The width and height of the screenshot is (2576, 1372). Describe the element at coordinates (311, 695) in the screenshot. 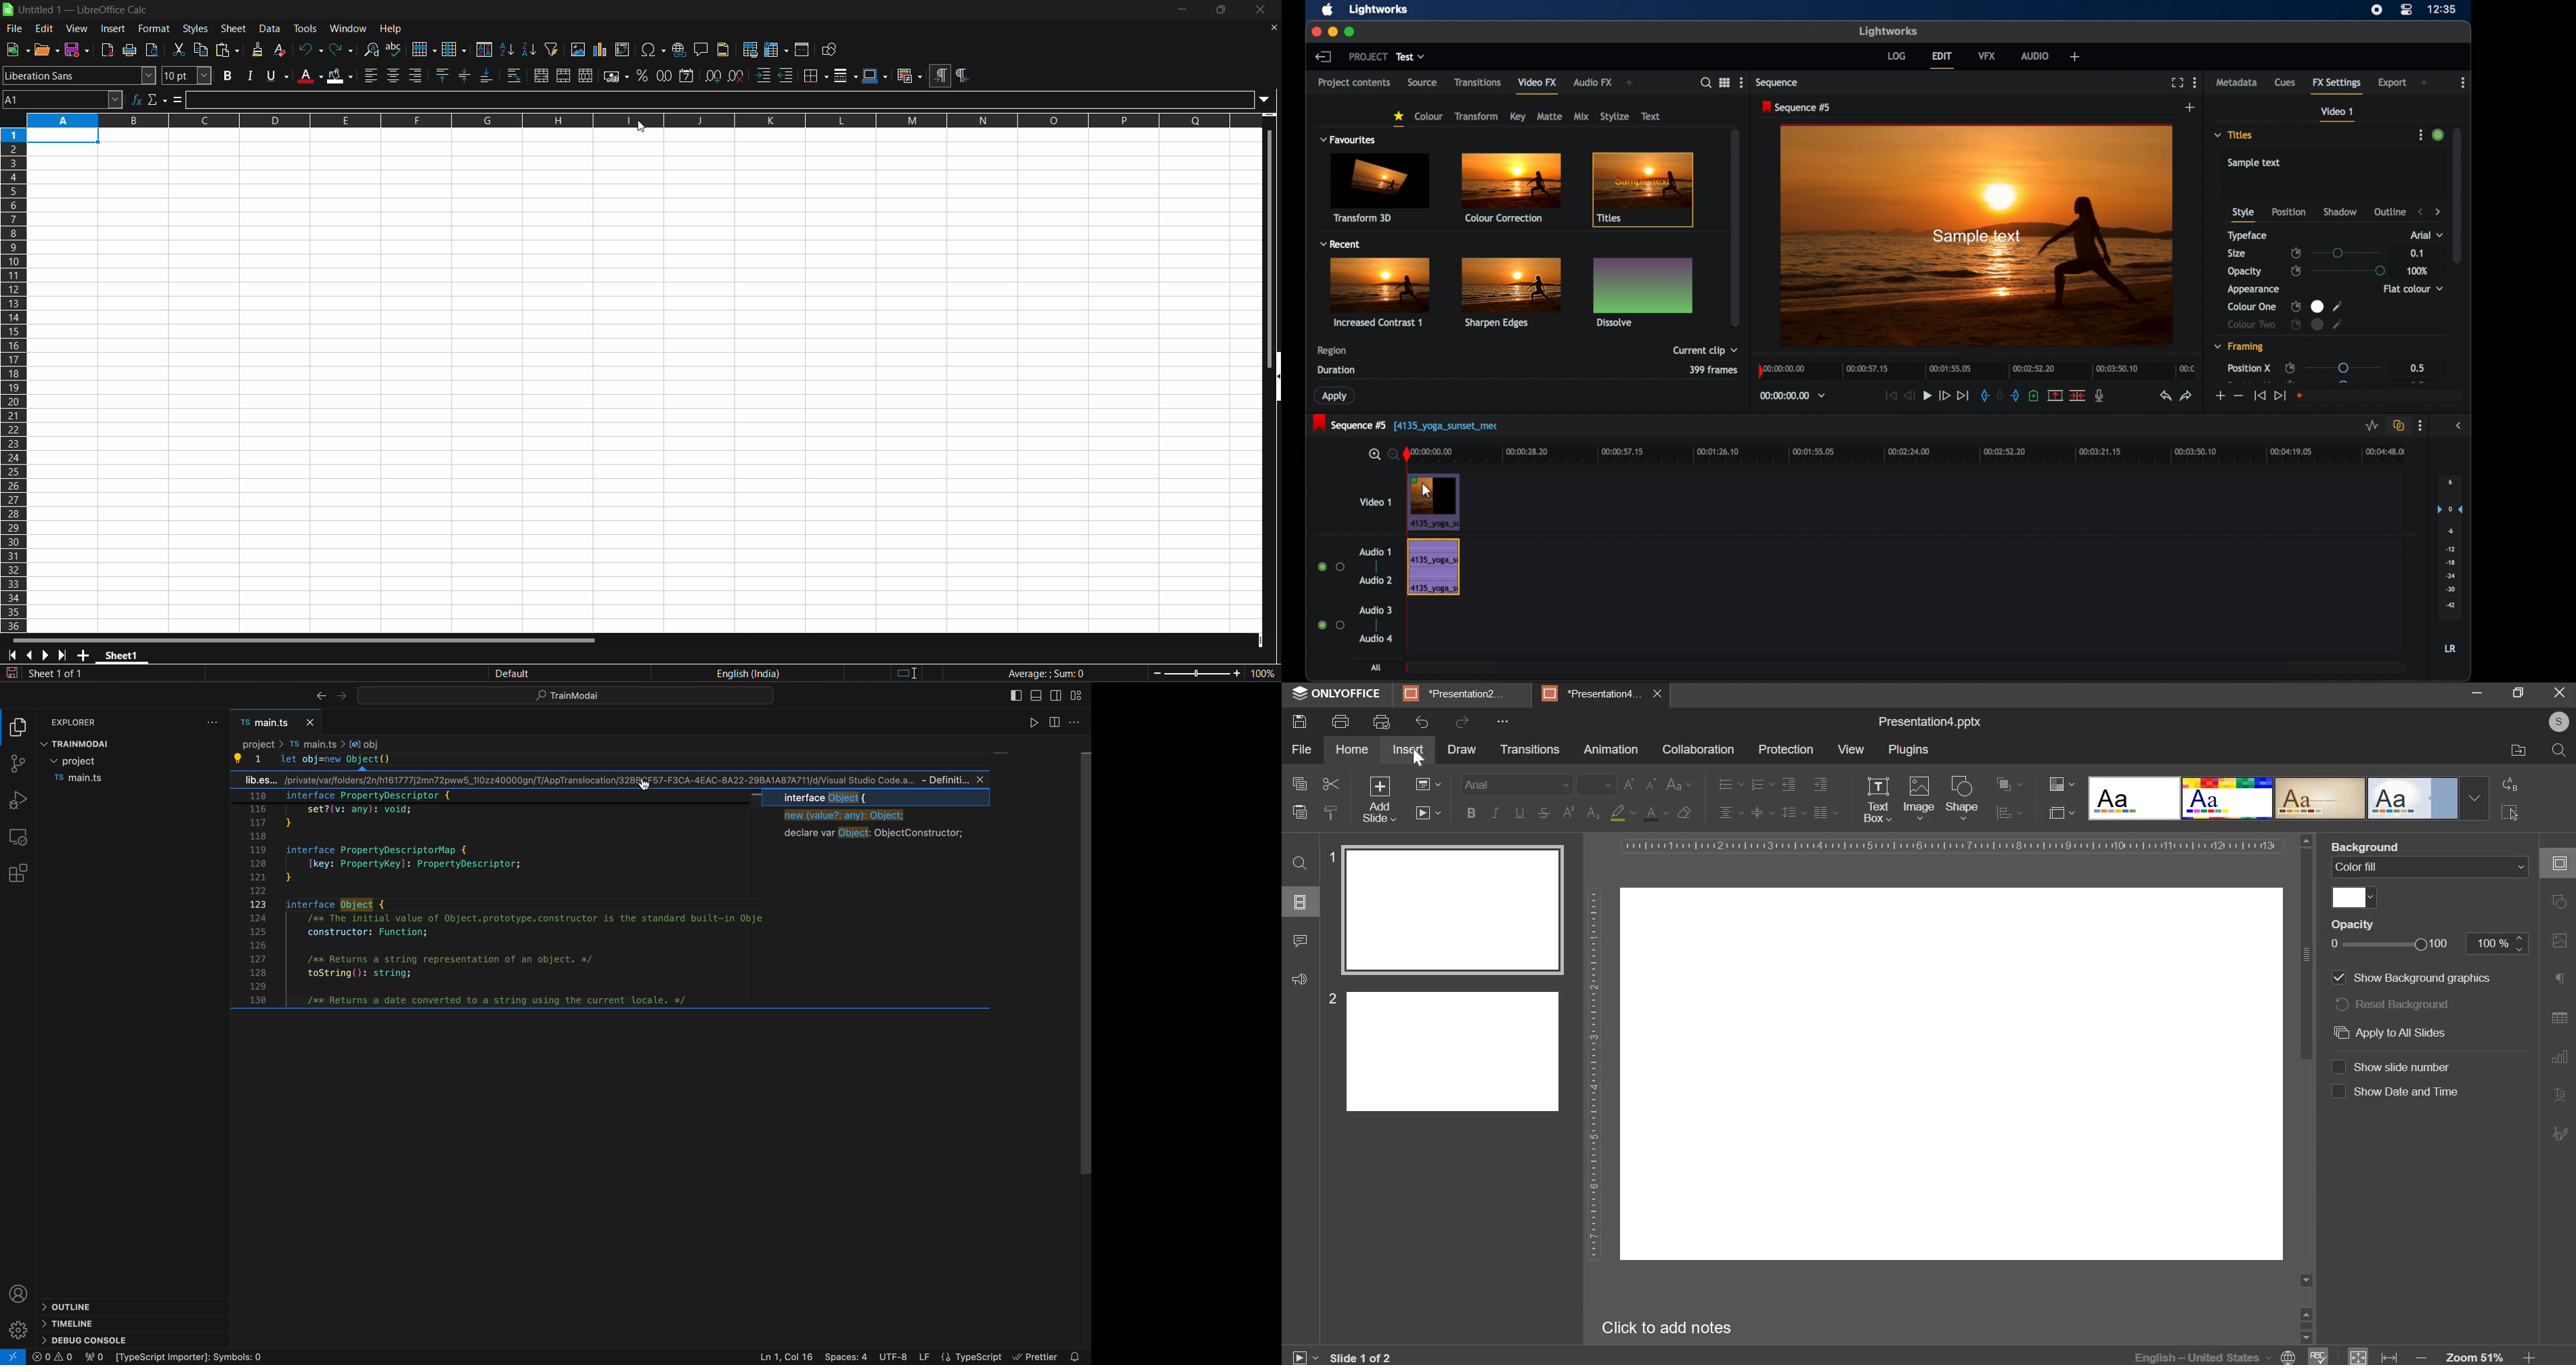

I see `right arrow` at that location.